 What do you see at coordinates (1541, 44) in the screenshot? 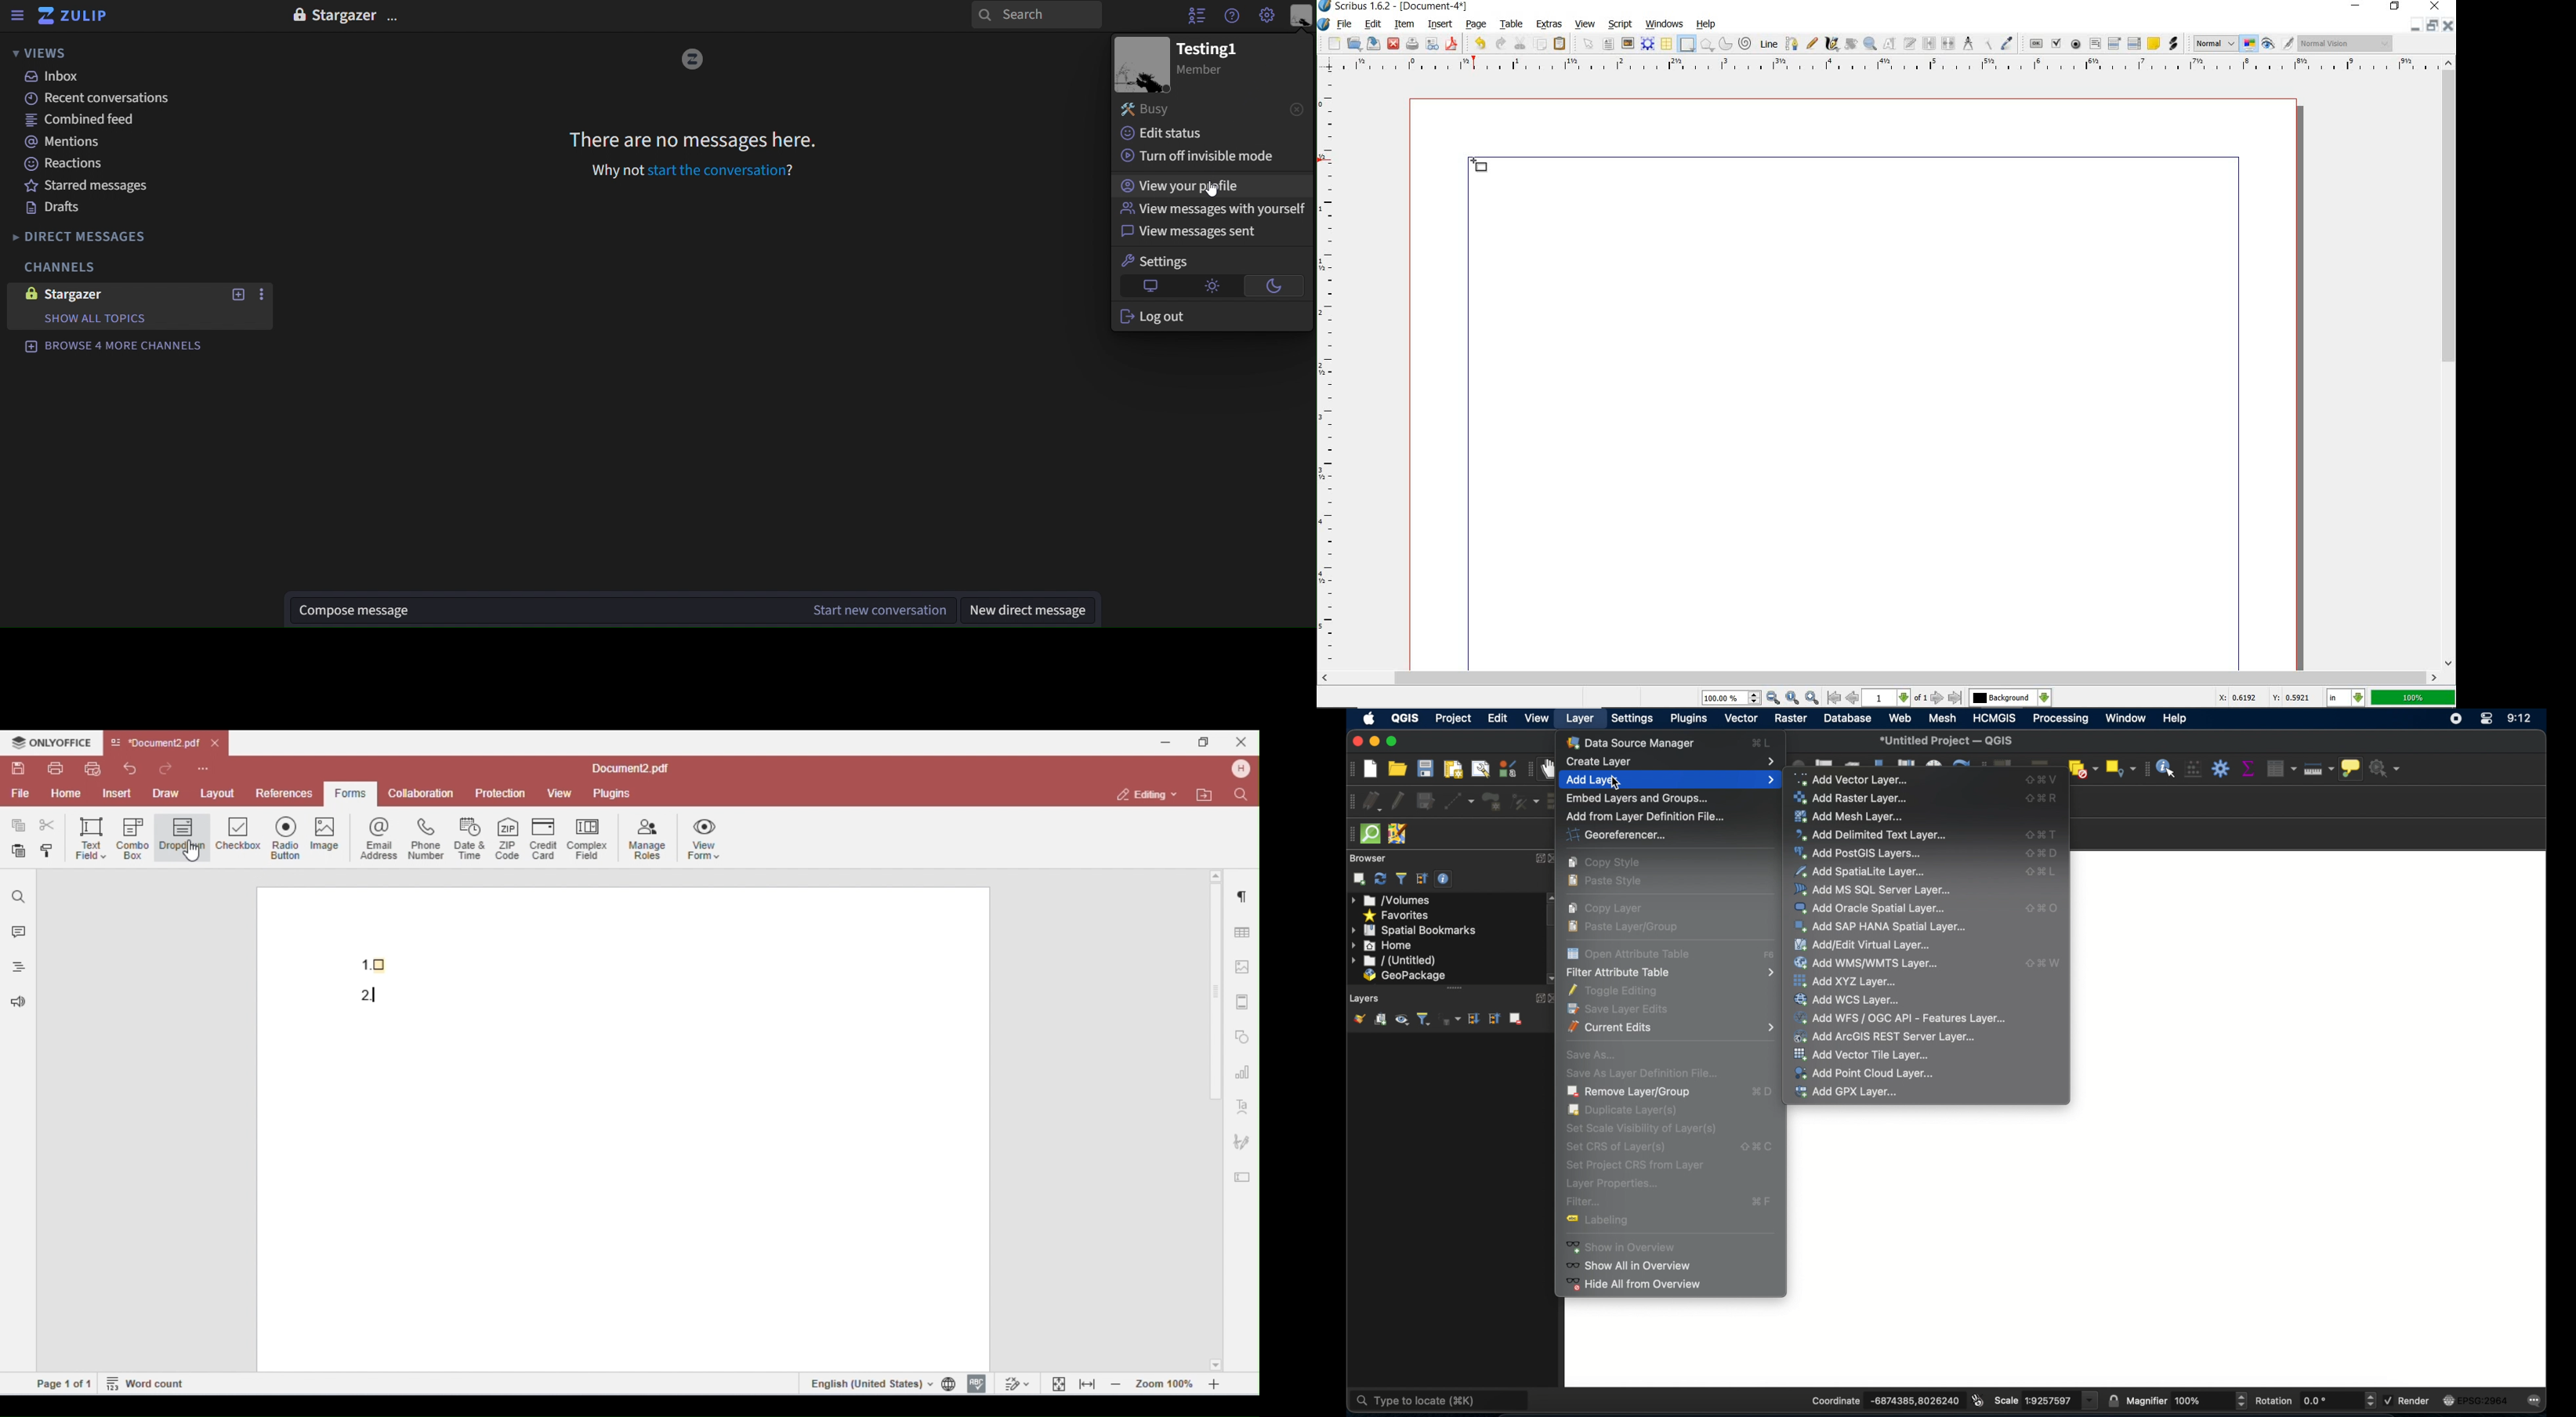
I see `copy` at bounding box center [1541, 44].